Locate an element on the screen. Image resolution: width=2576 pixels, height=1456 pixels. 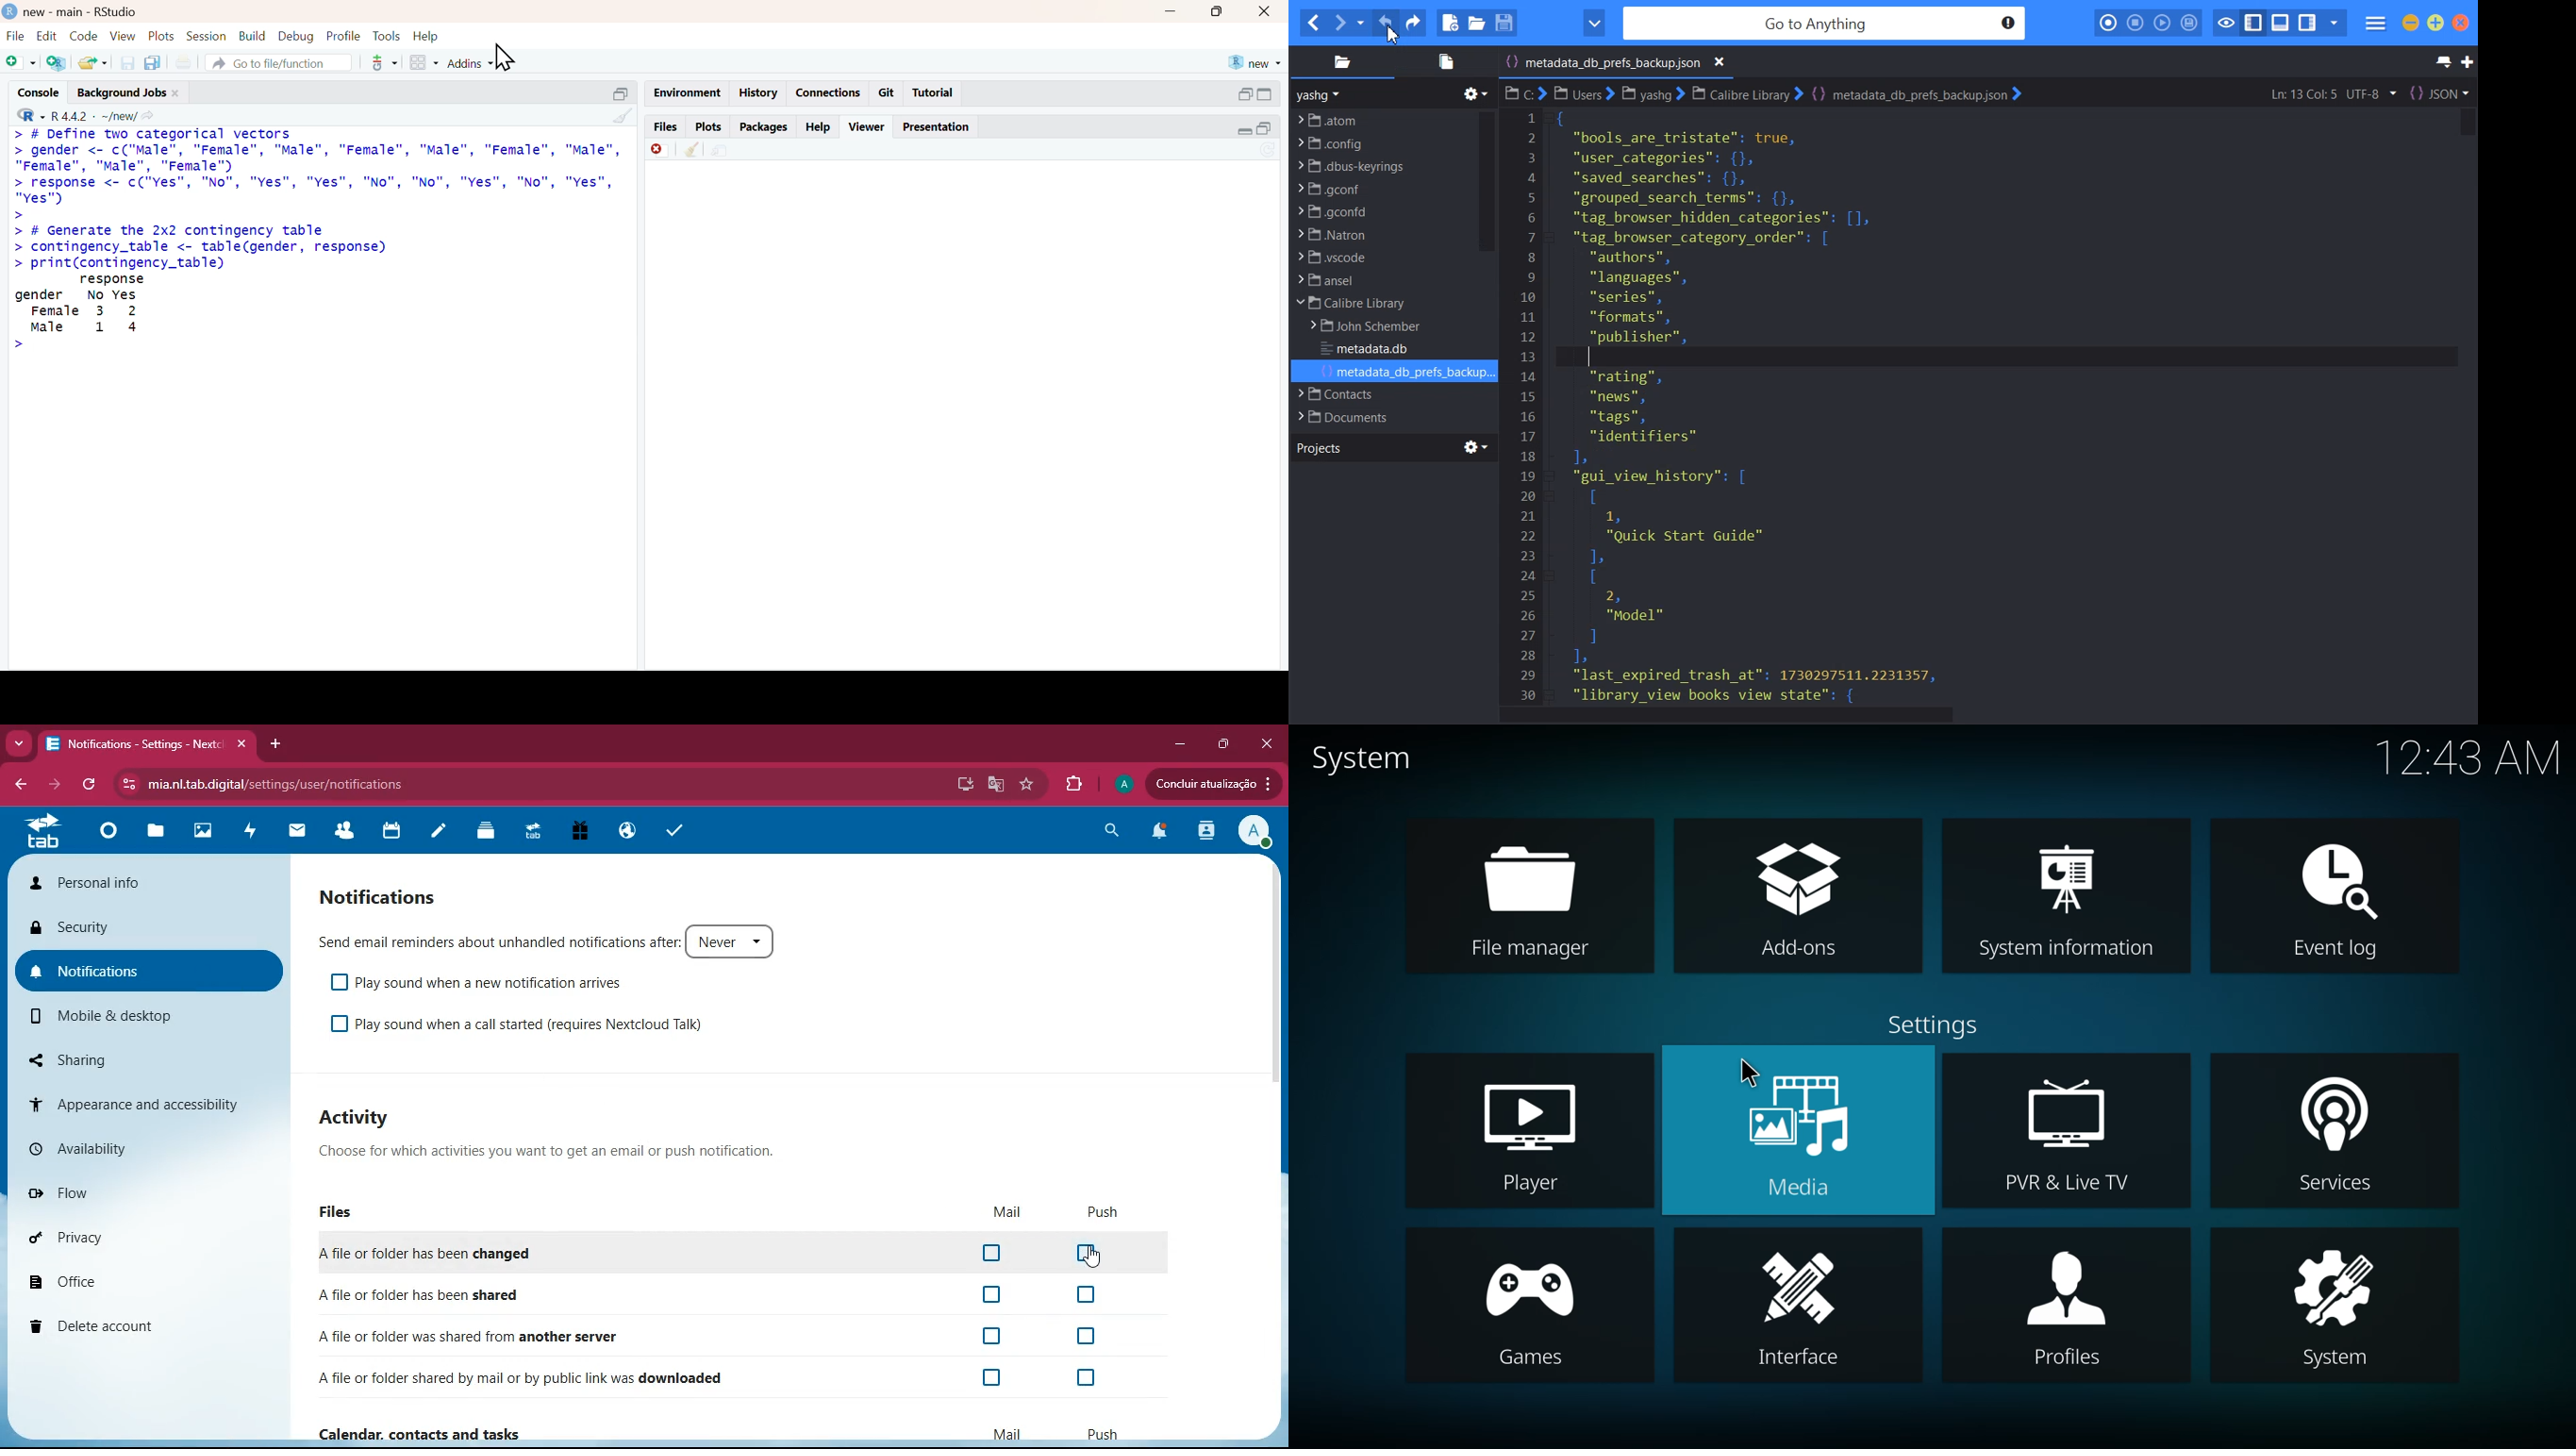
games is located at coordinates (1522, 1305).